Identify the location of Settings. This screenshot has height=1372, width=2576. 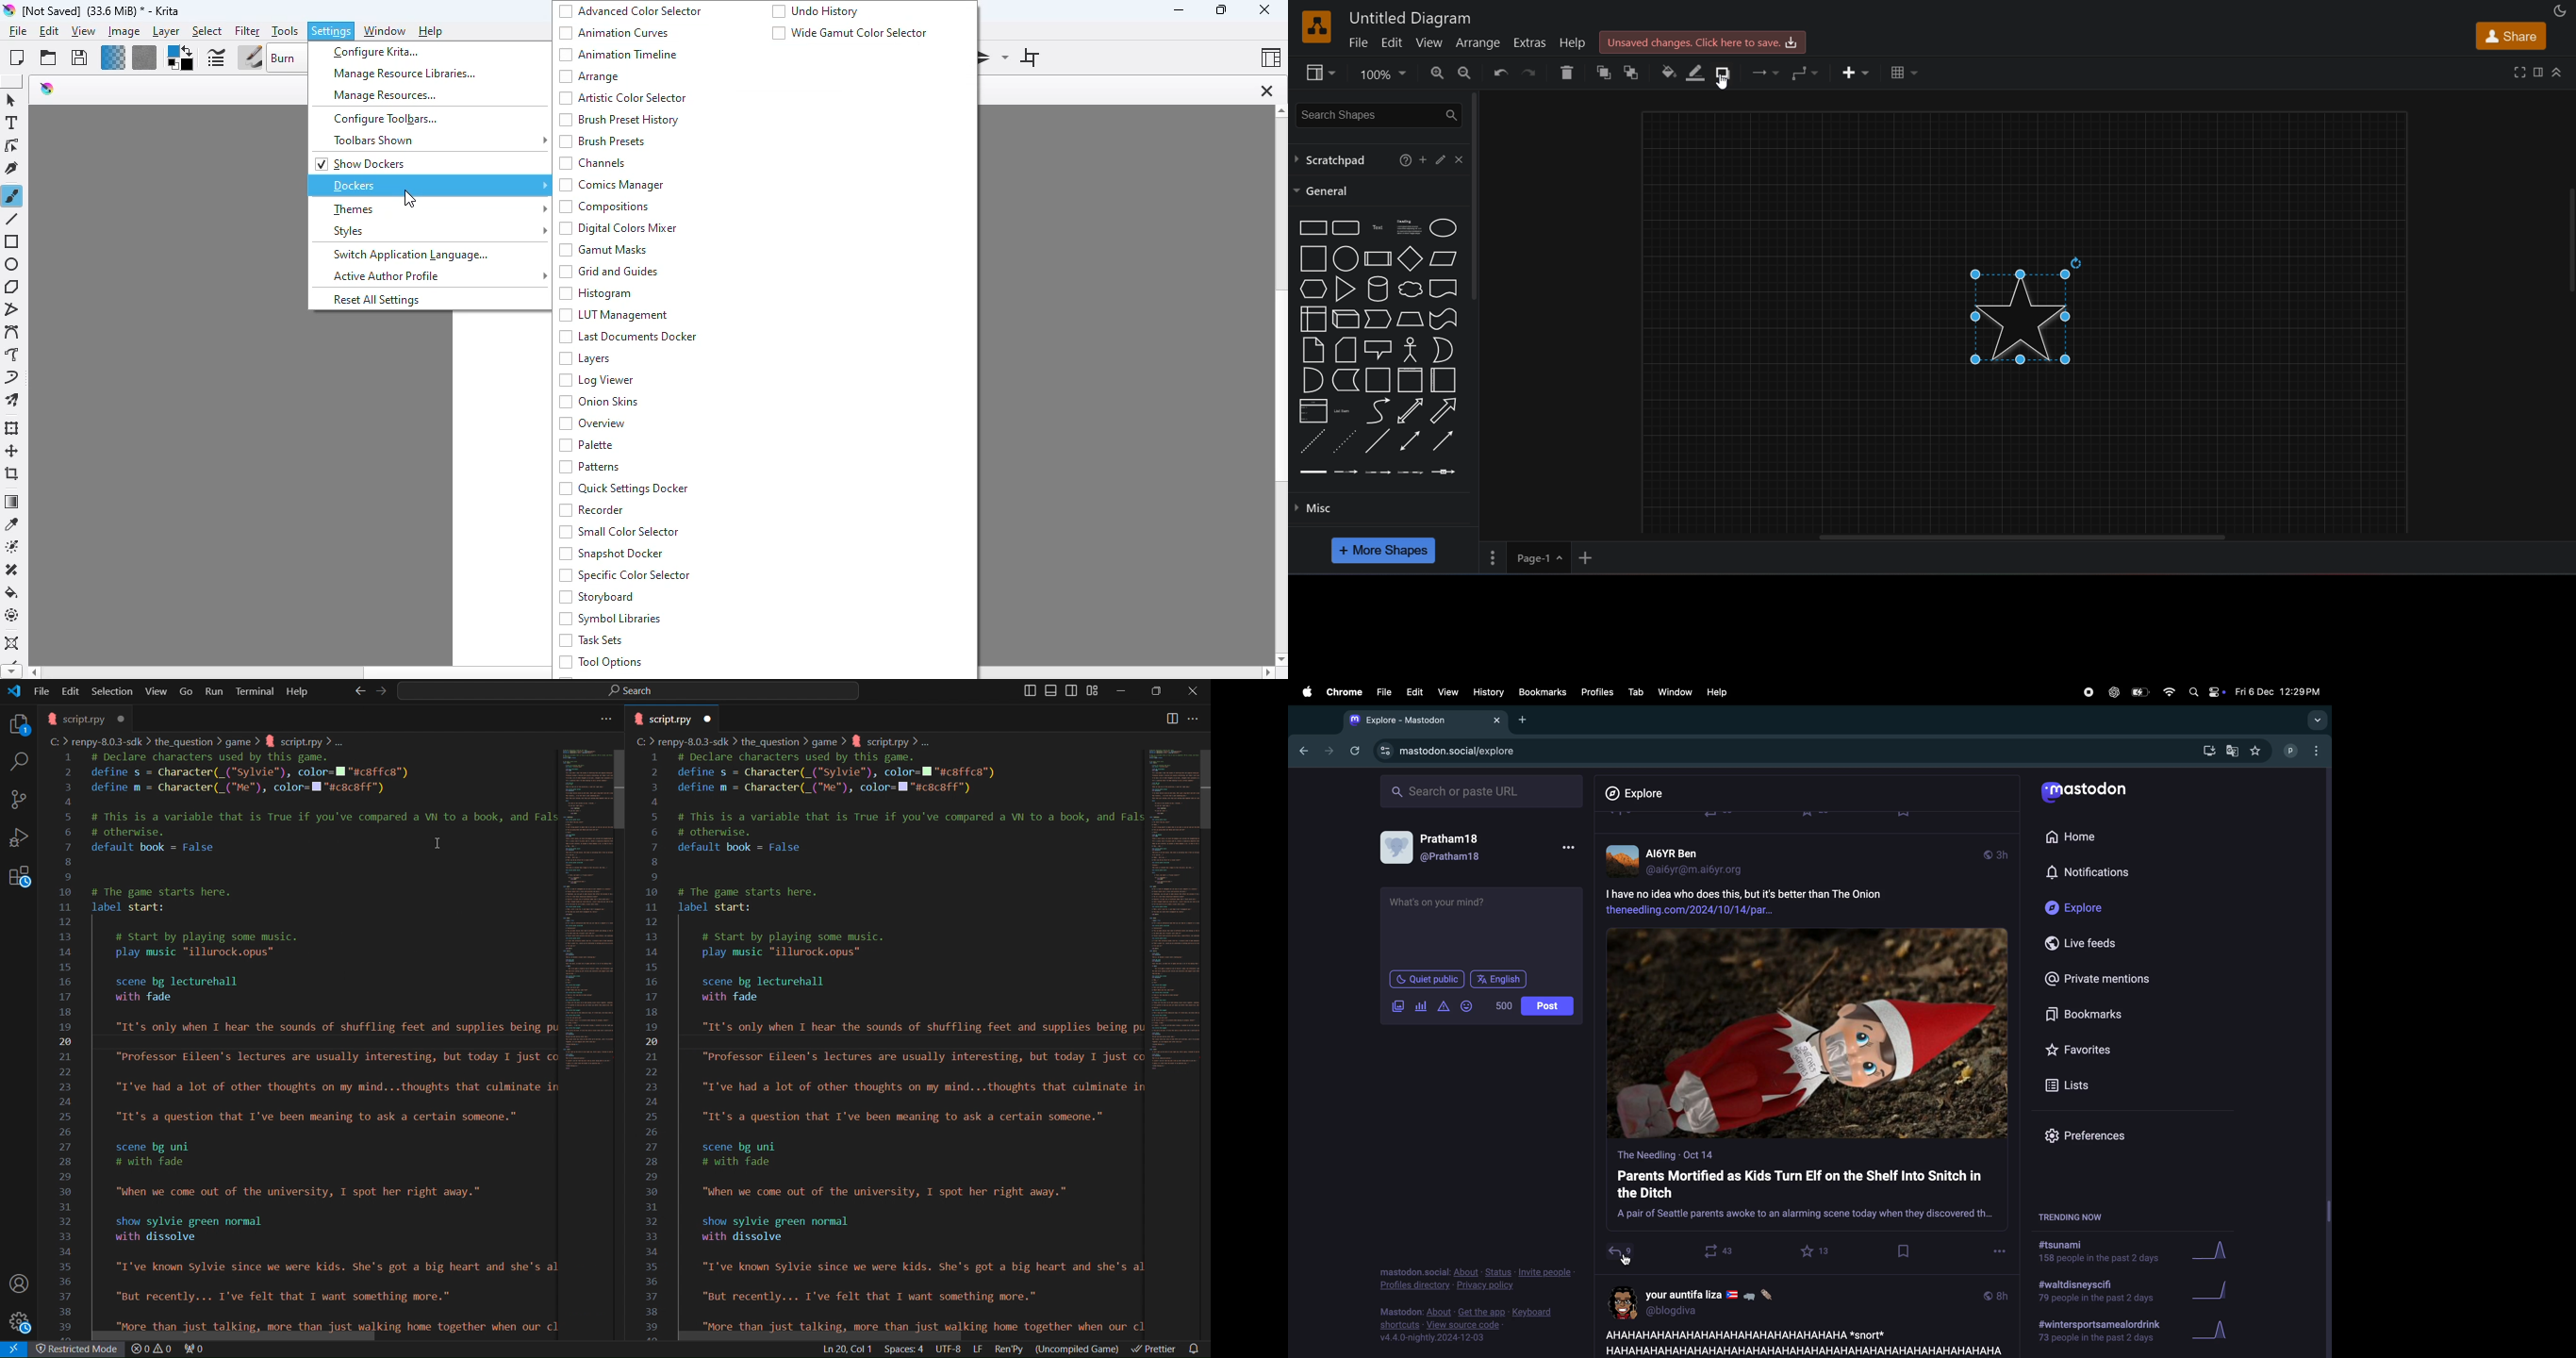
(22, 1323).